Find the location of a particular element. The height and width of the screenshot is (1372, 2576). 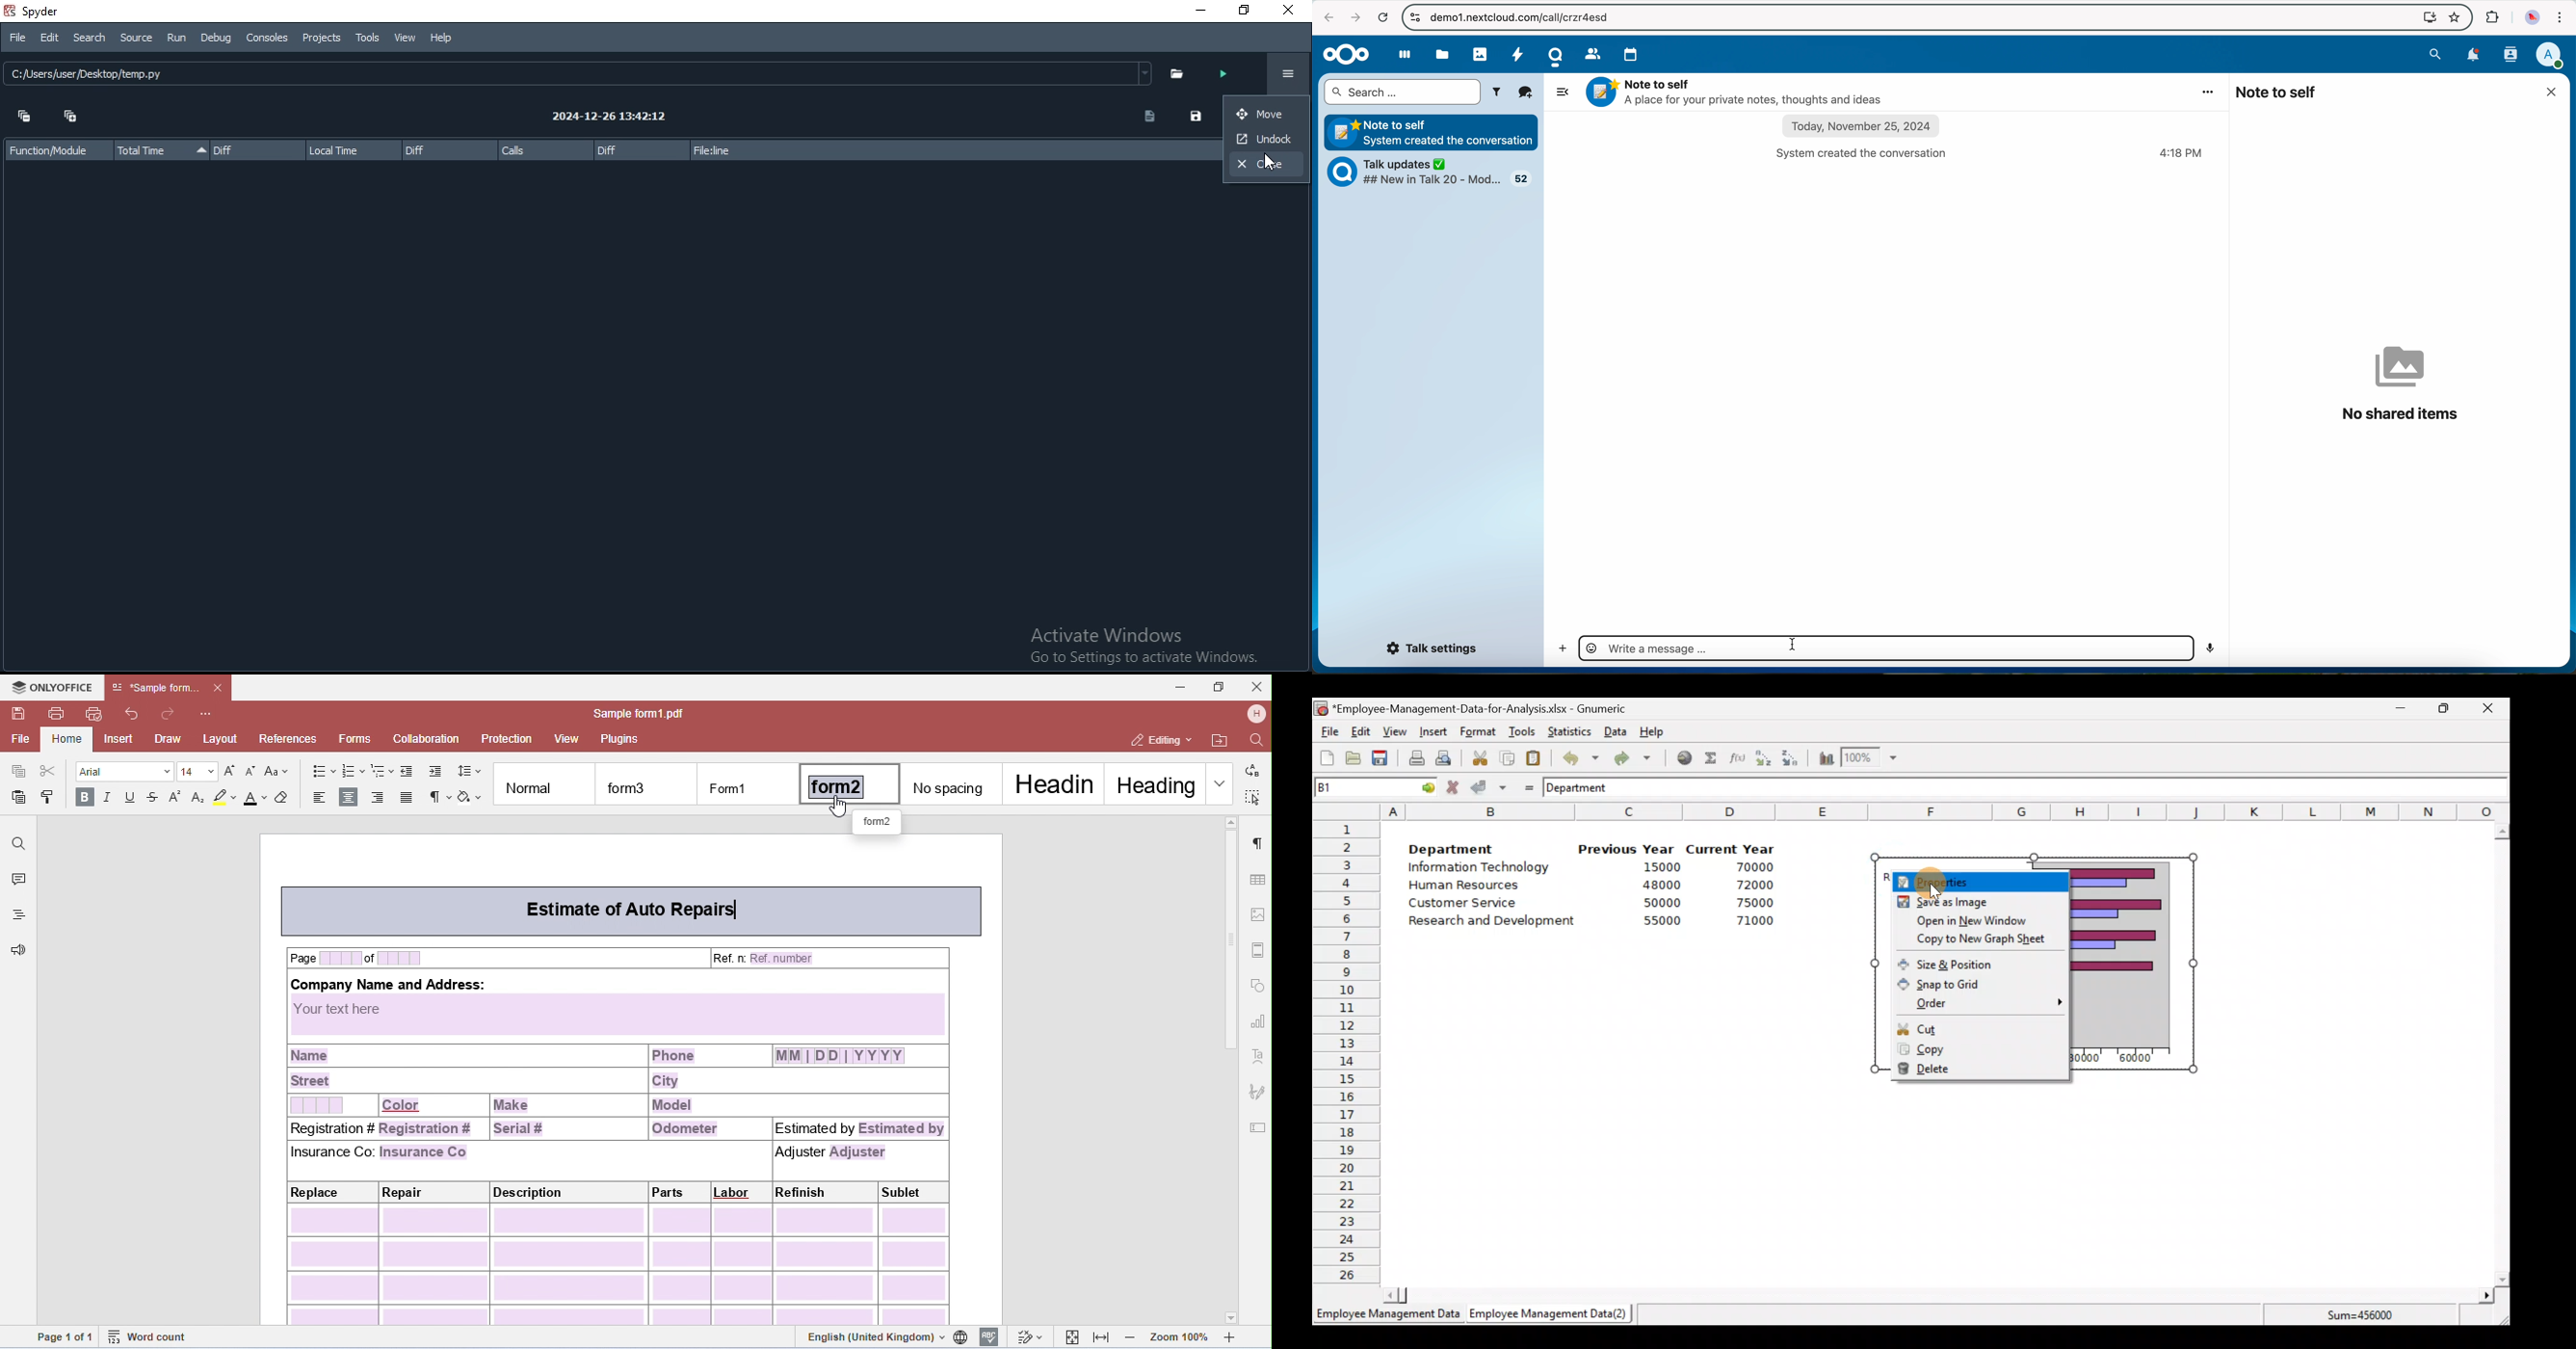

voice record is located at coordinates (2213, 648).